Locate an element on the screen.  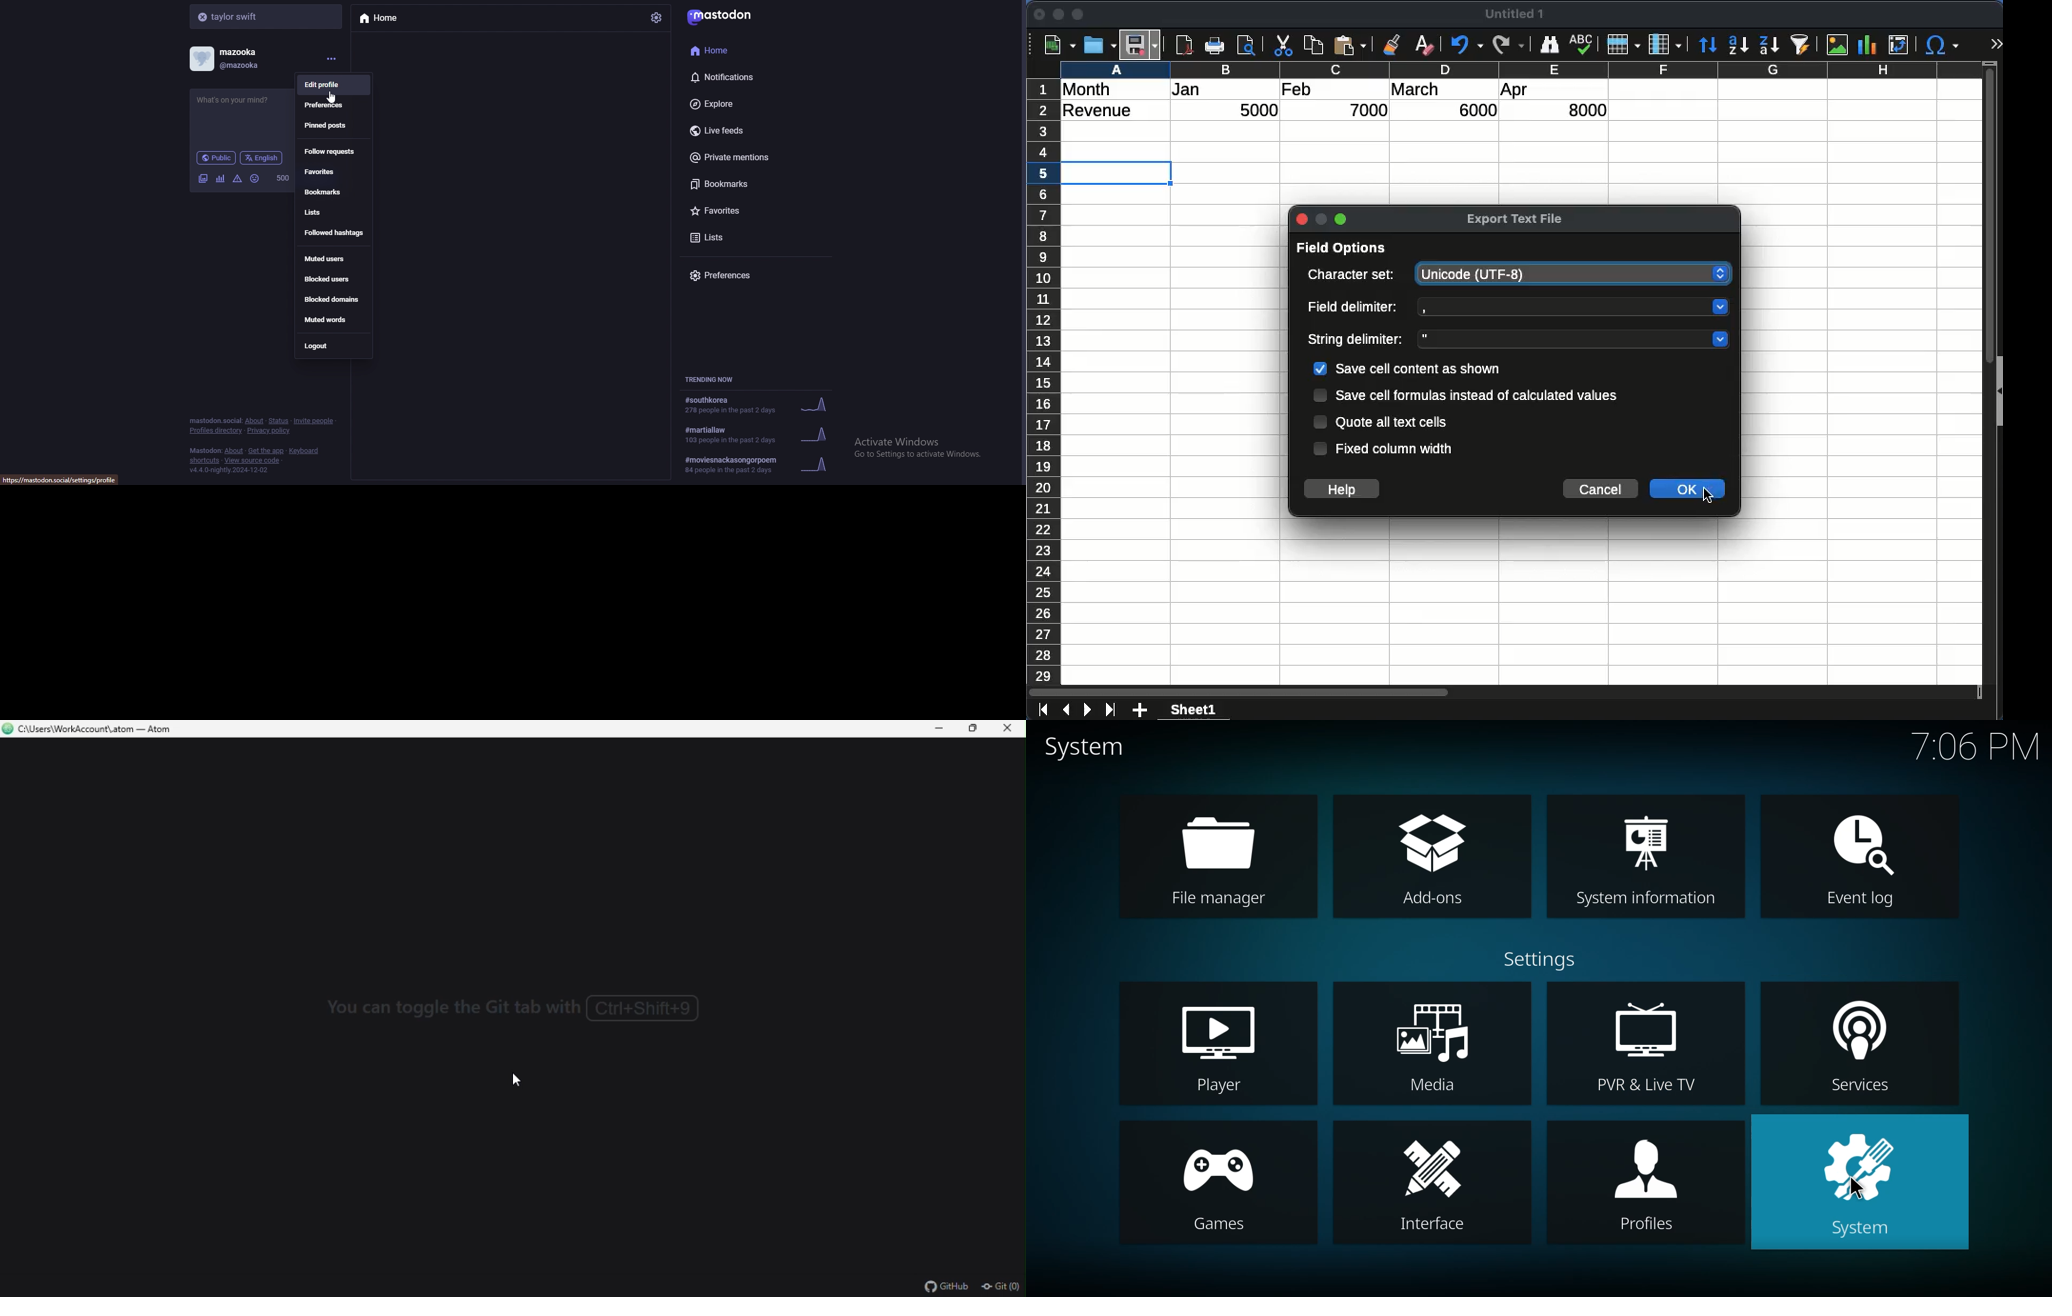
GitHub is located at coordinates (946, 1285).